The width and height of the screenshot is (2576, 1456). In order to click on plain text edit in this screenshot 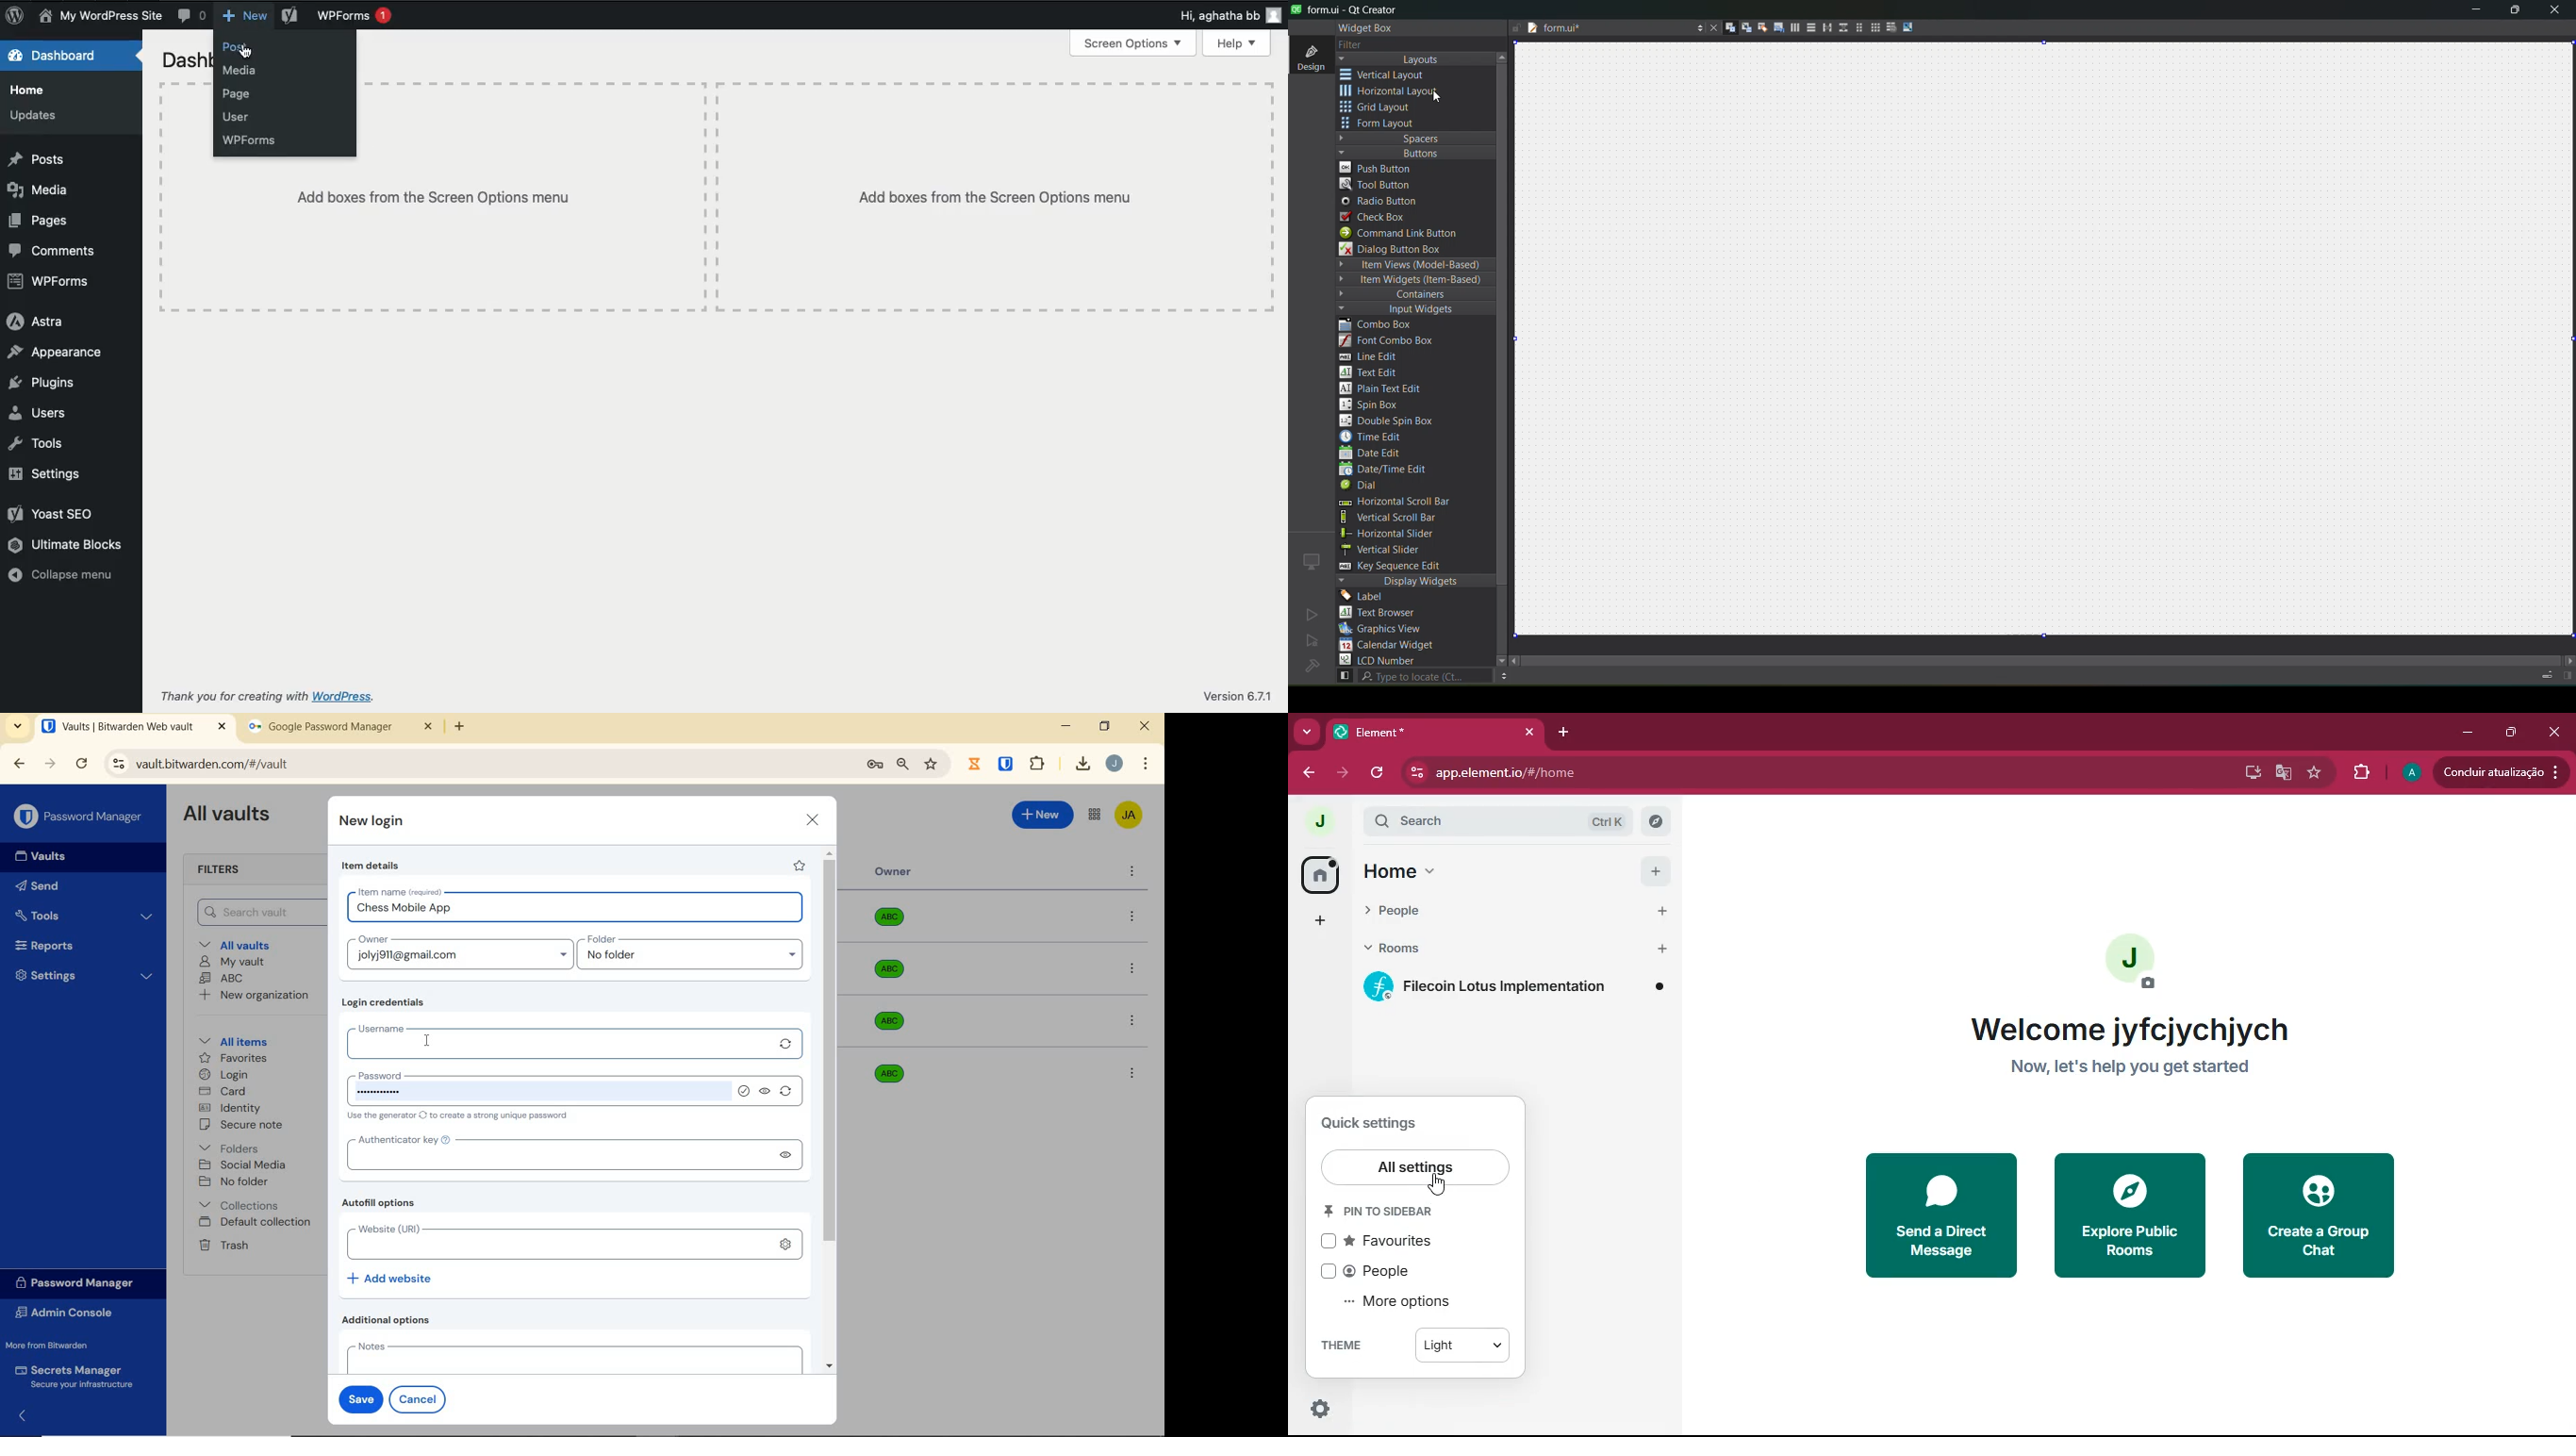, I will do `click(1386, 390)`.